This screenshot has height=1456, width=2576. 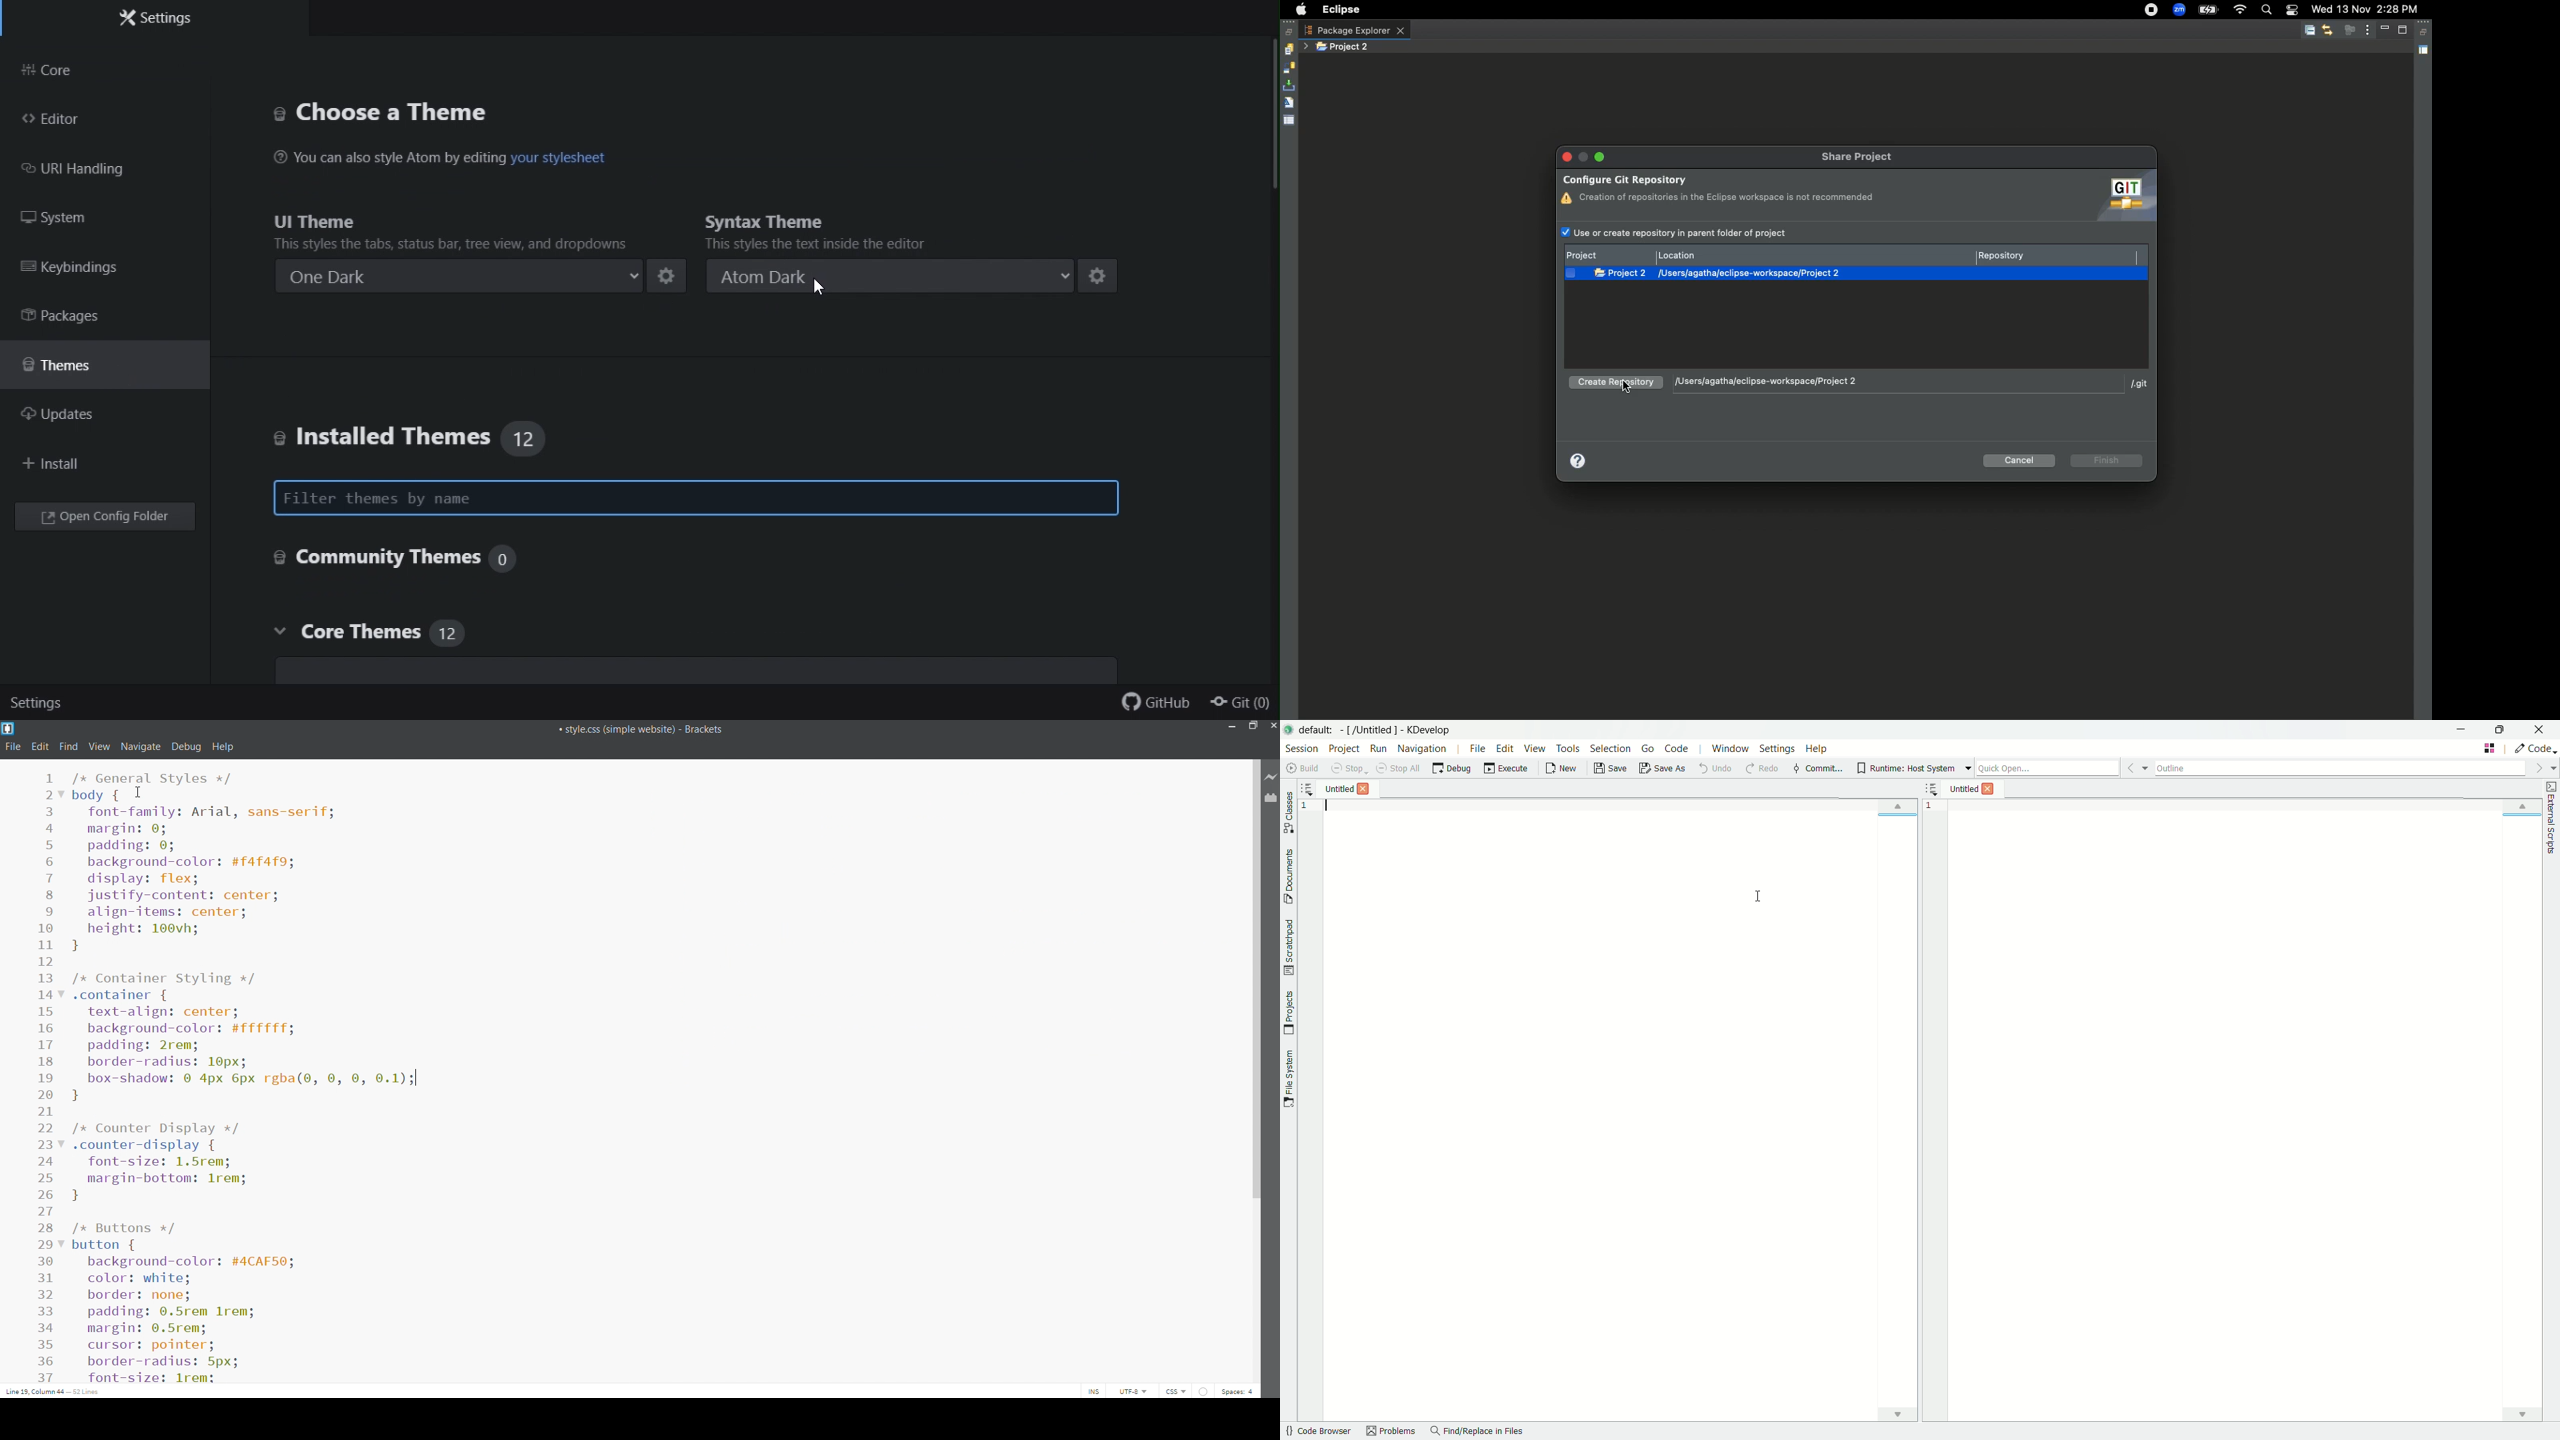 What do you see at coordinates (818, 281) in the screenshot?
I see `cursor` at bounding box center [818, 281].